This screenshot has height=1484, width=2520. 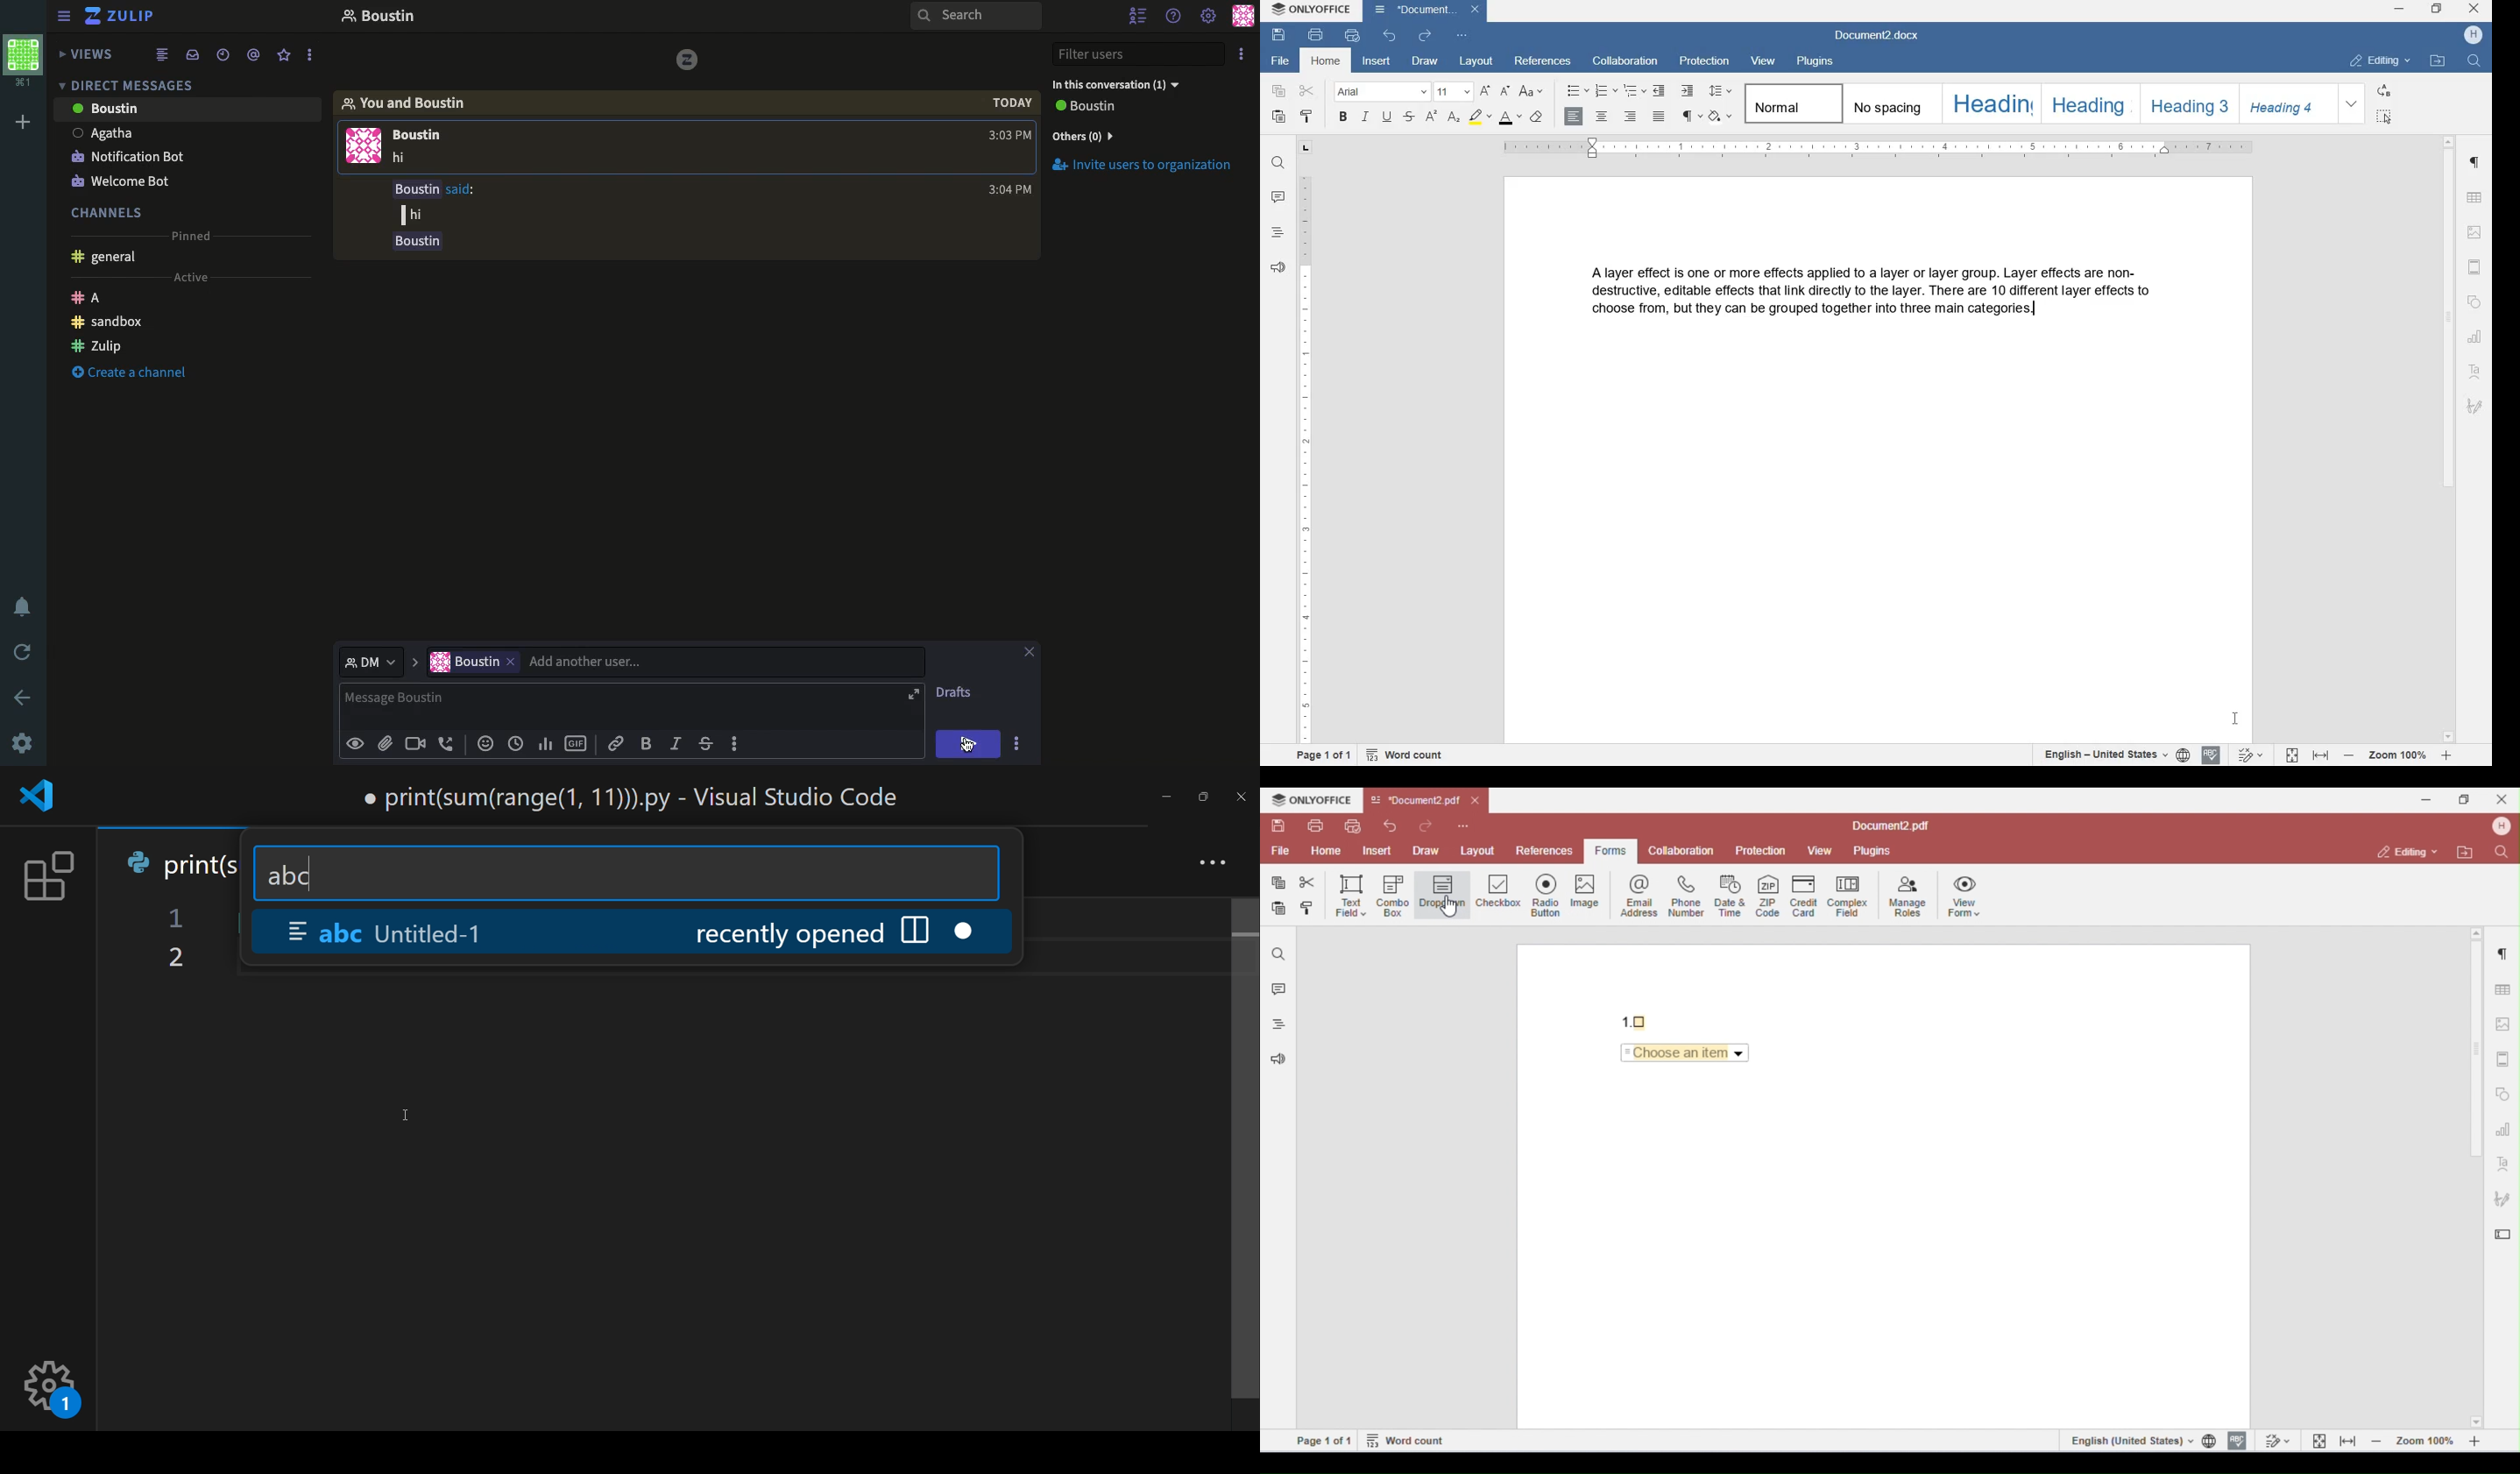 What do you see at coordinates (66, 18) in the screenshot?
I see `Collapse menu` at bounding box center [66, 18].